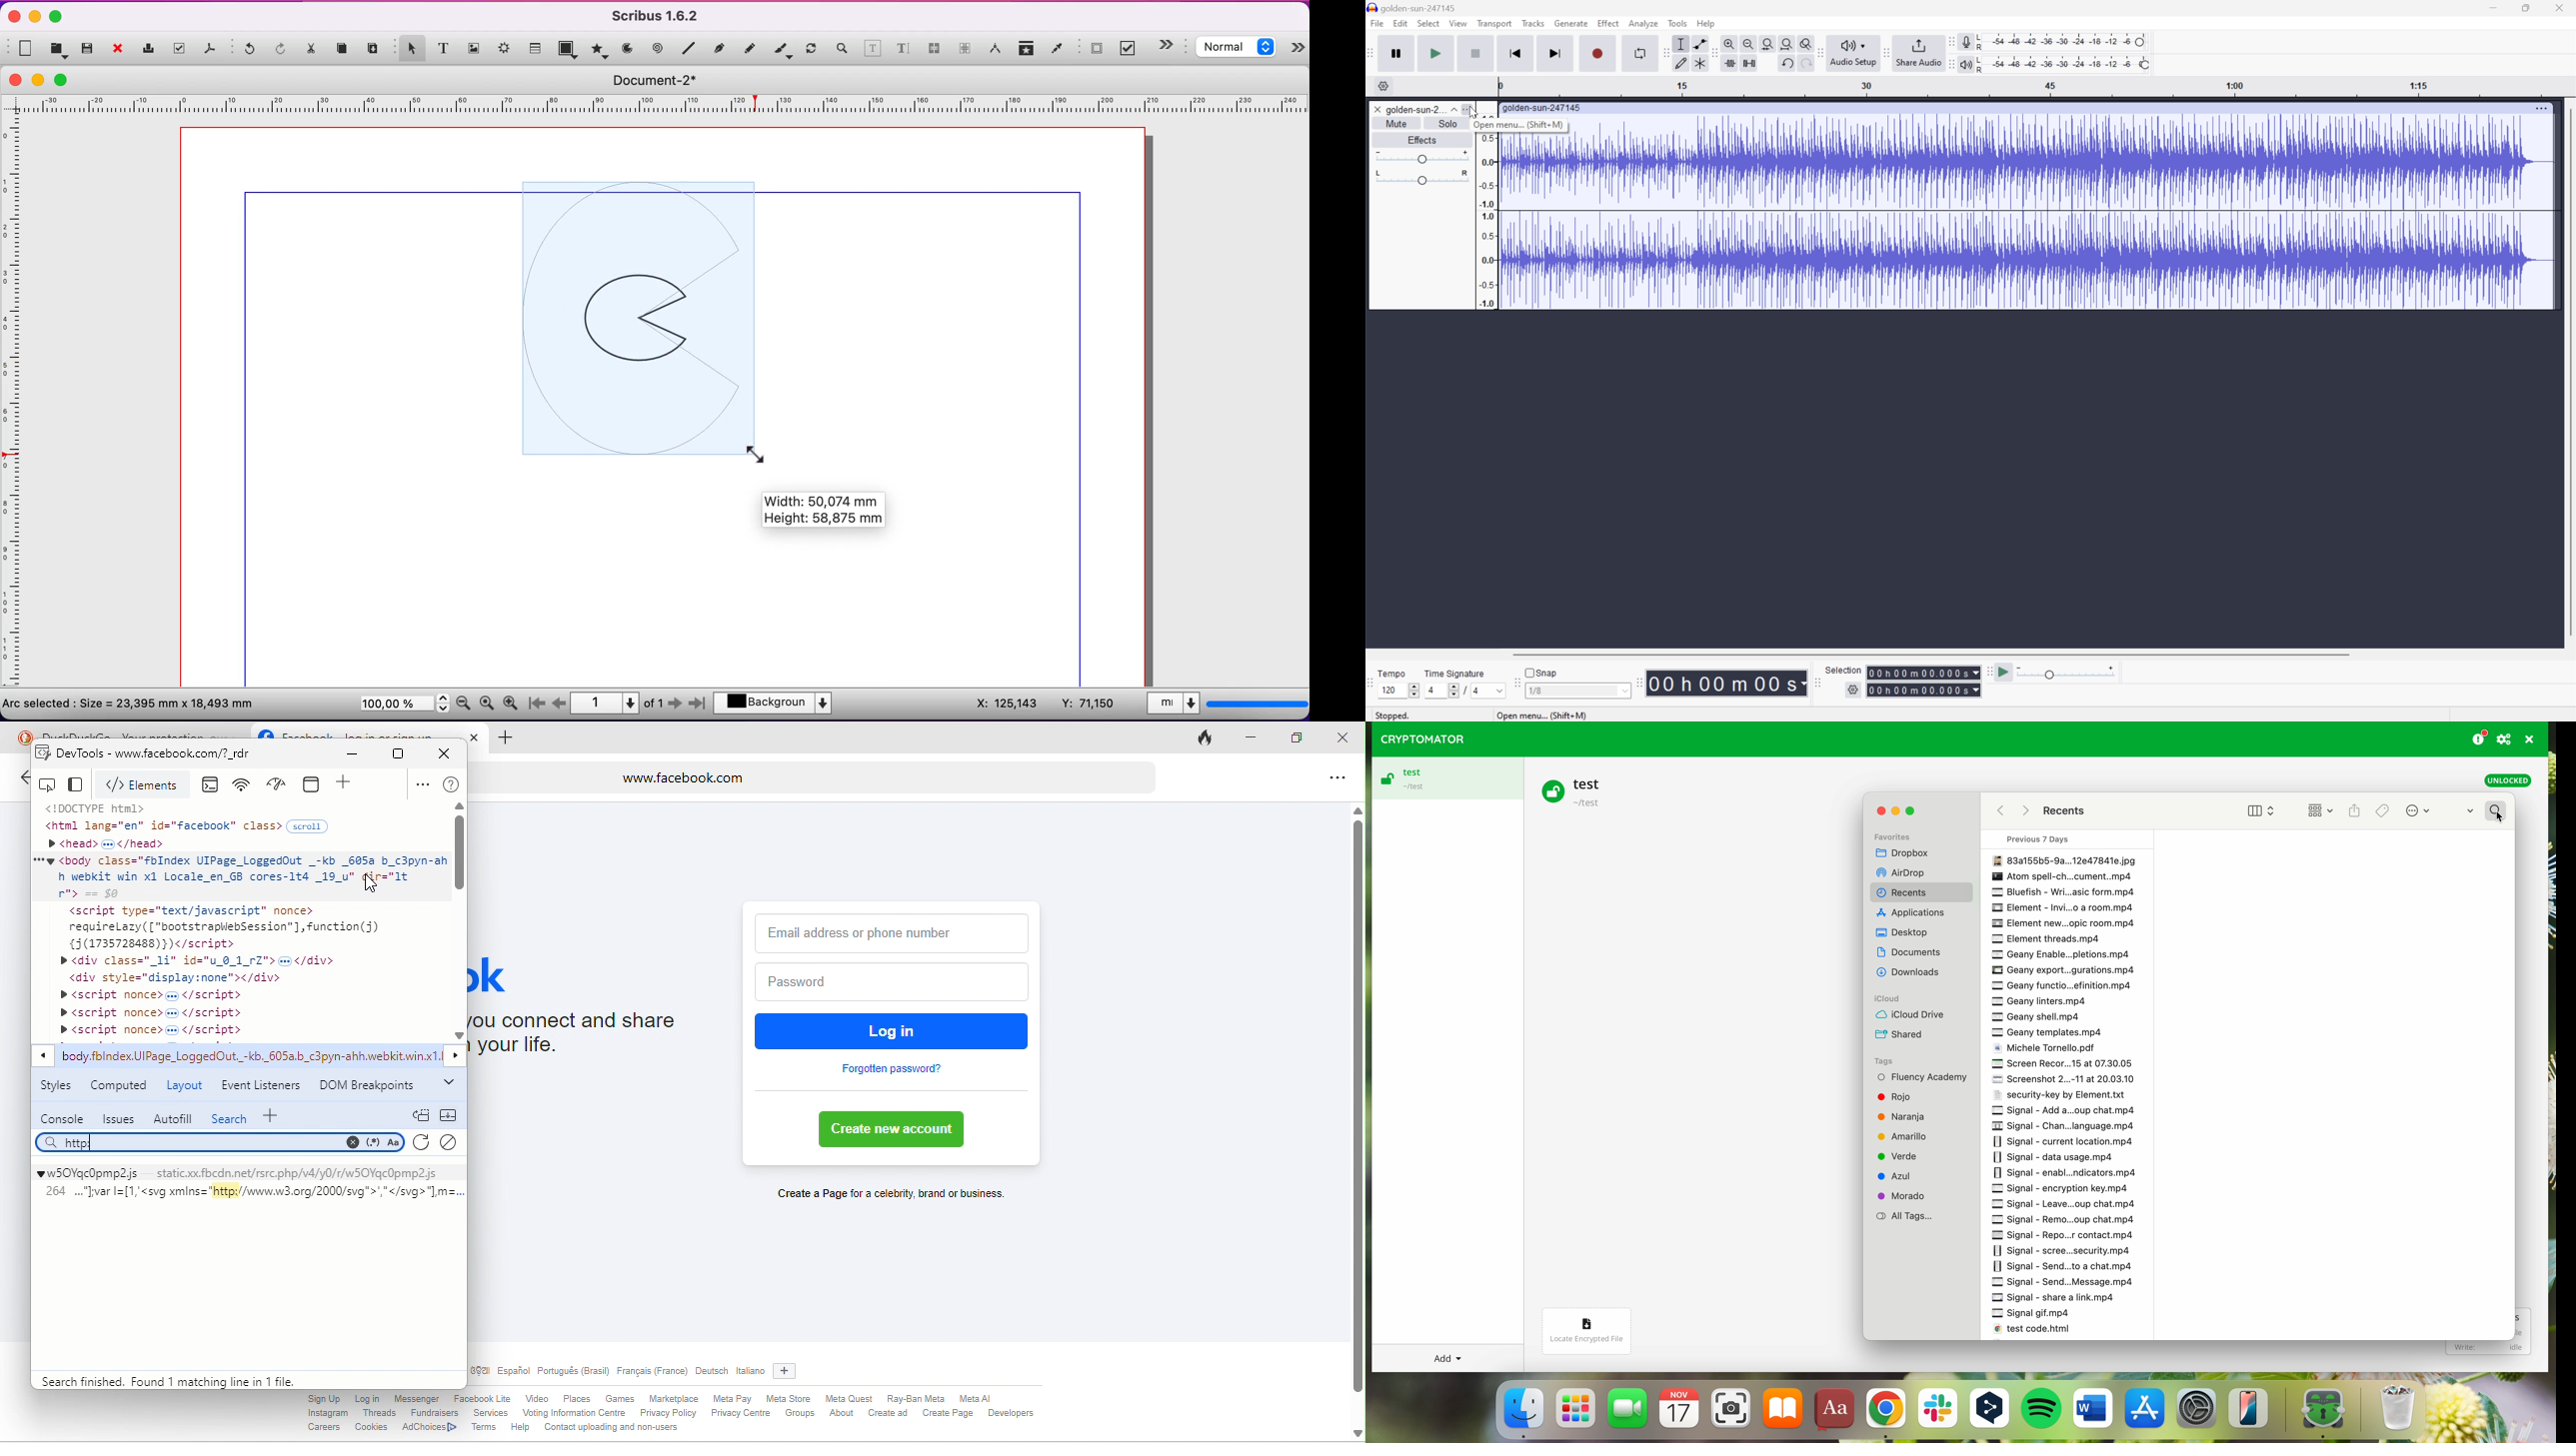  I want to click on Signal Scene, so click(2063, 1250).